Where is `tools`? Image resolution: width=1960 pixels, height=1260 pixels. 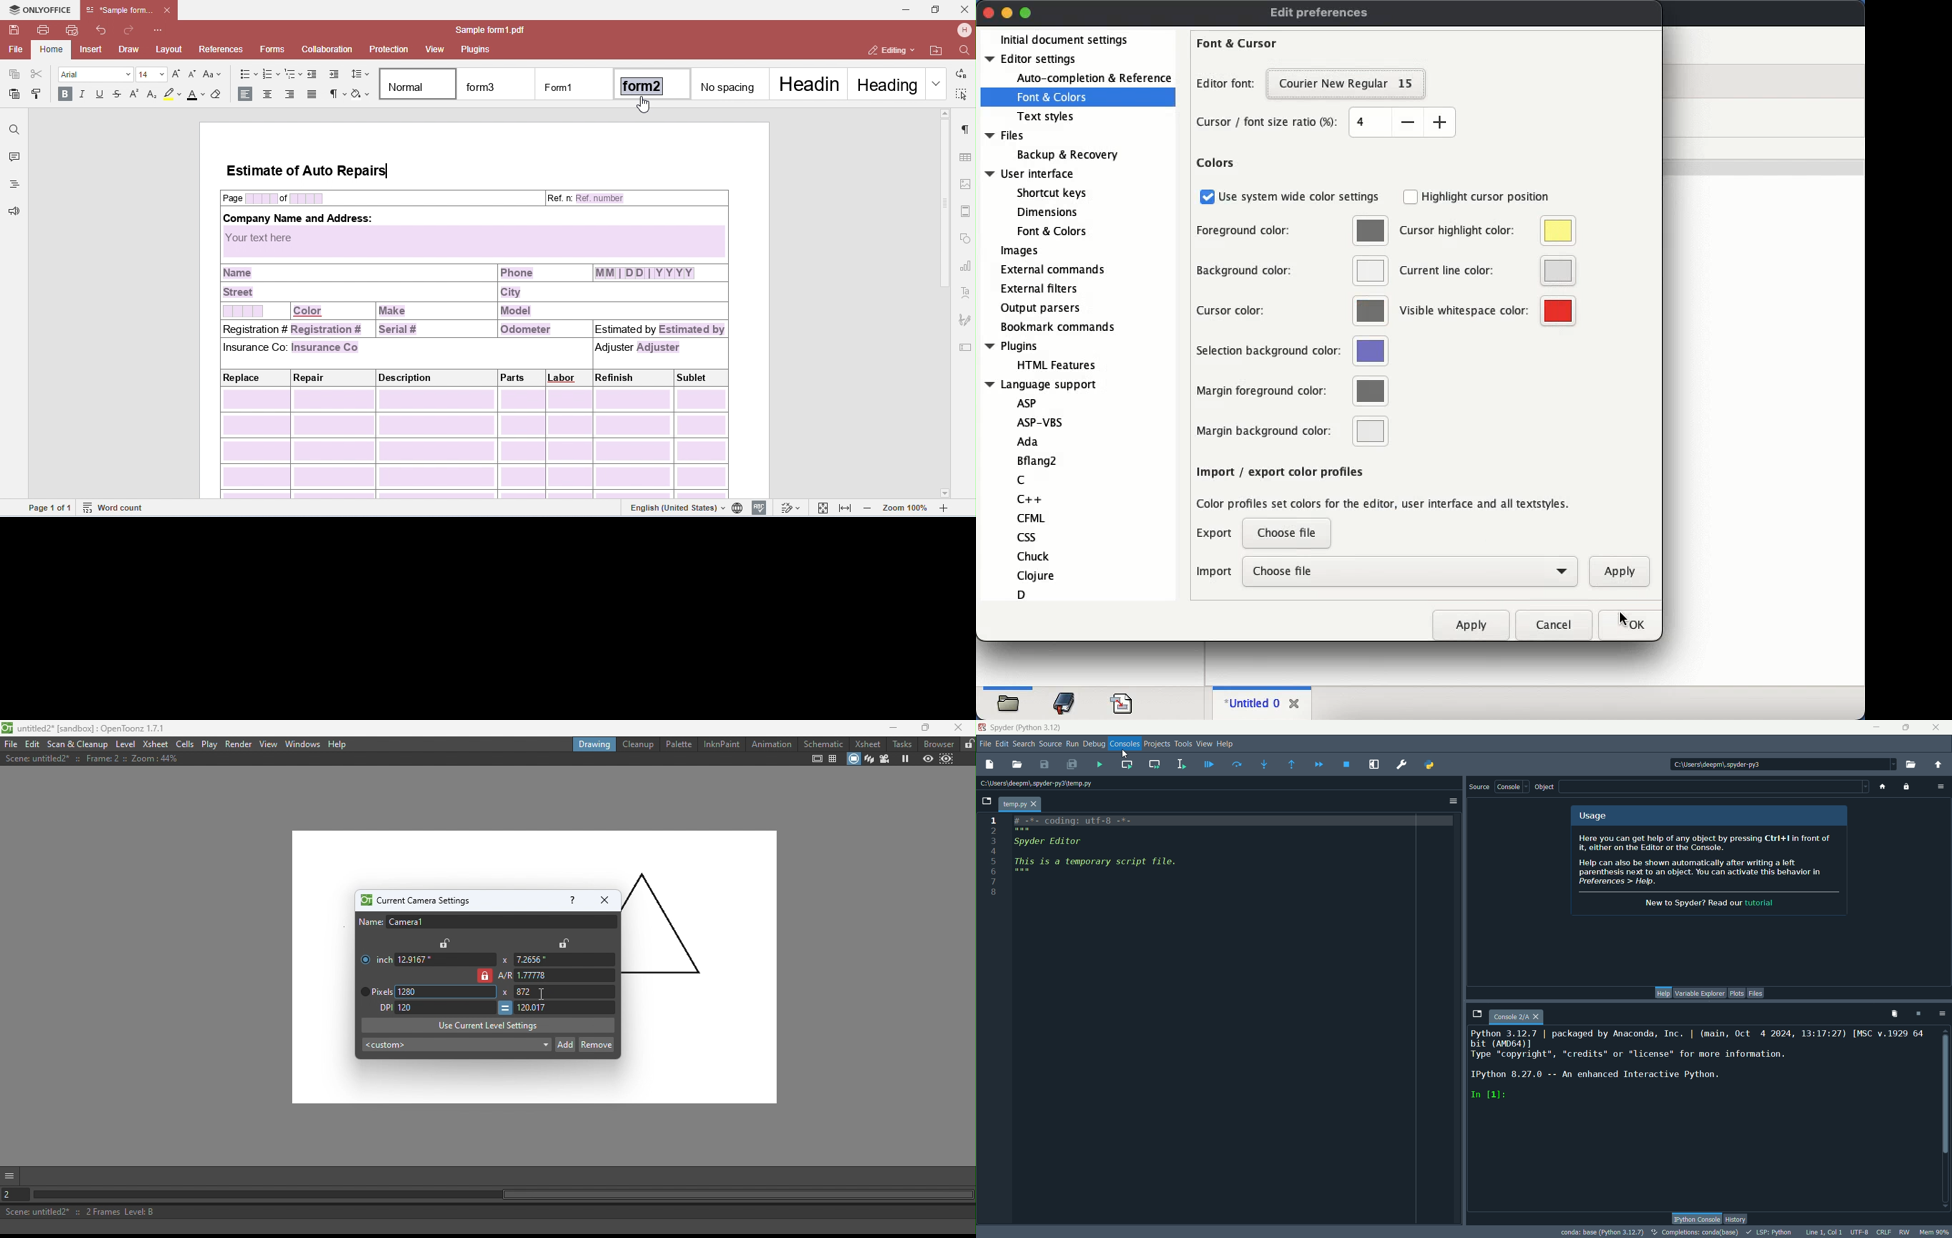 tools is located at coordinates (1183, 744).